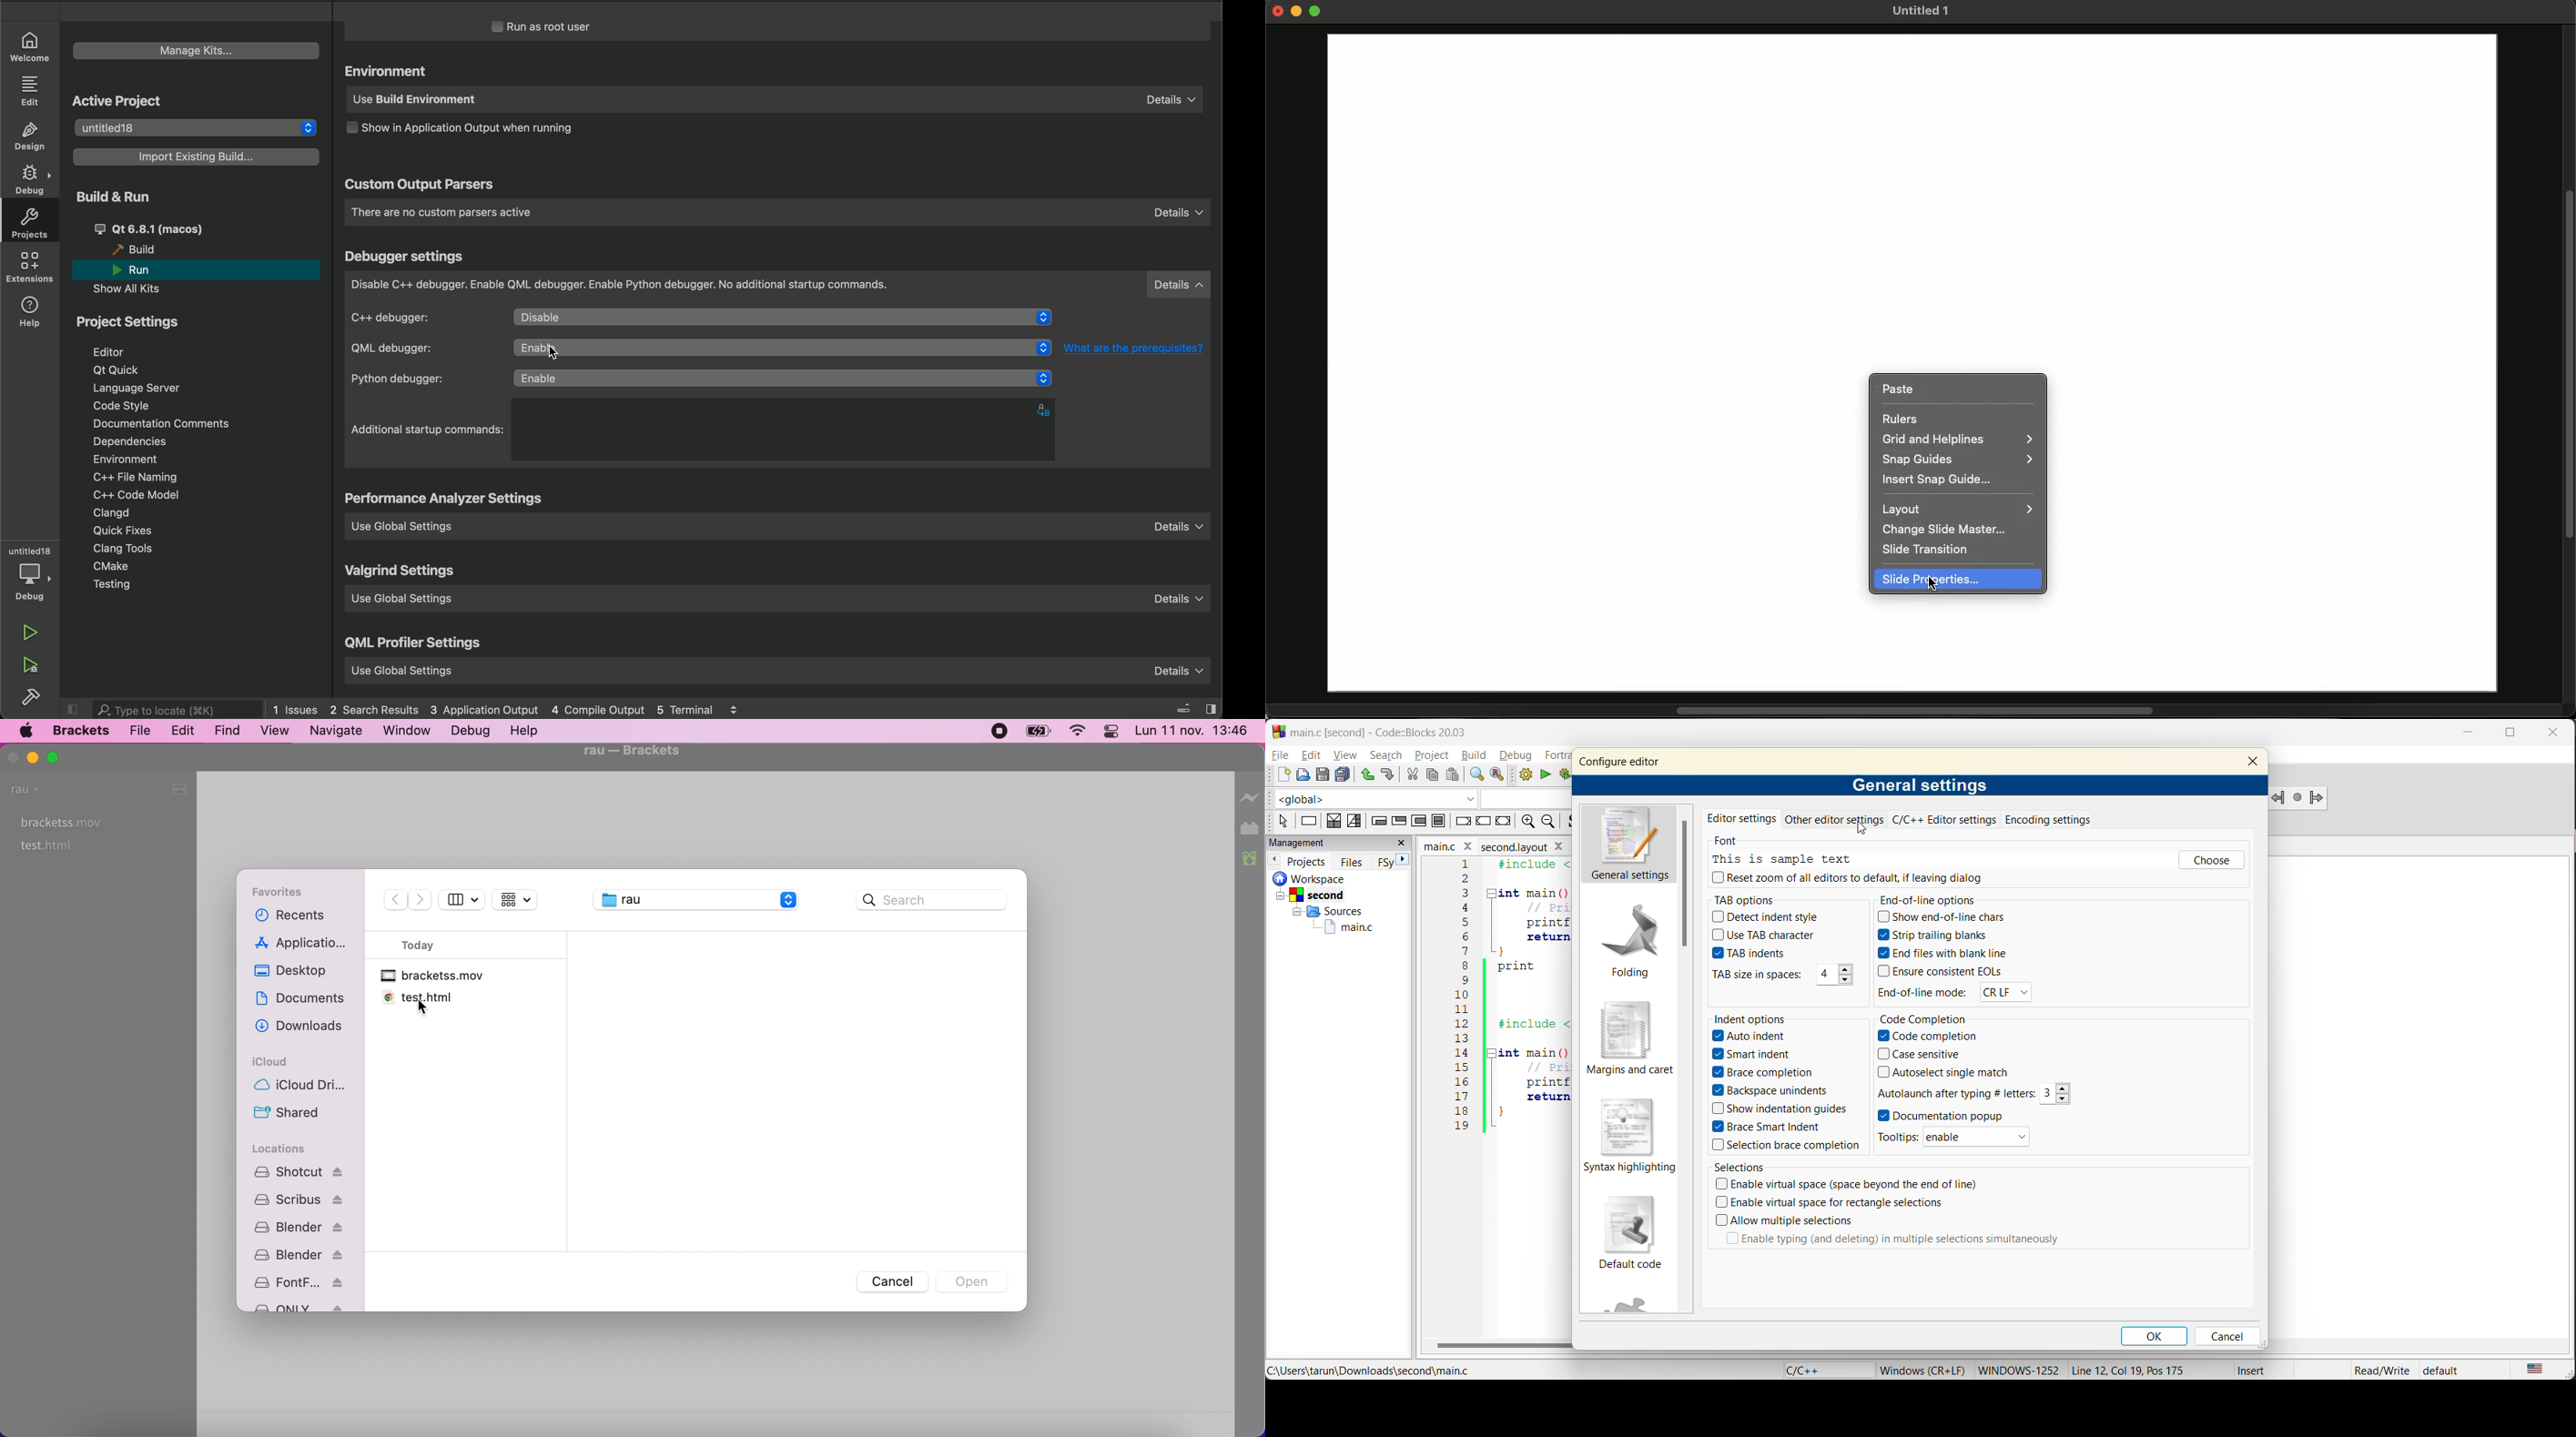 This screenshot has width=2576, height=1456. Describe the element at coordinates (30, 552) in the screenshot. I see `untitled` at that location.